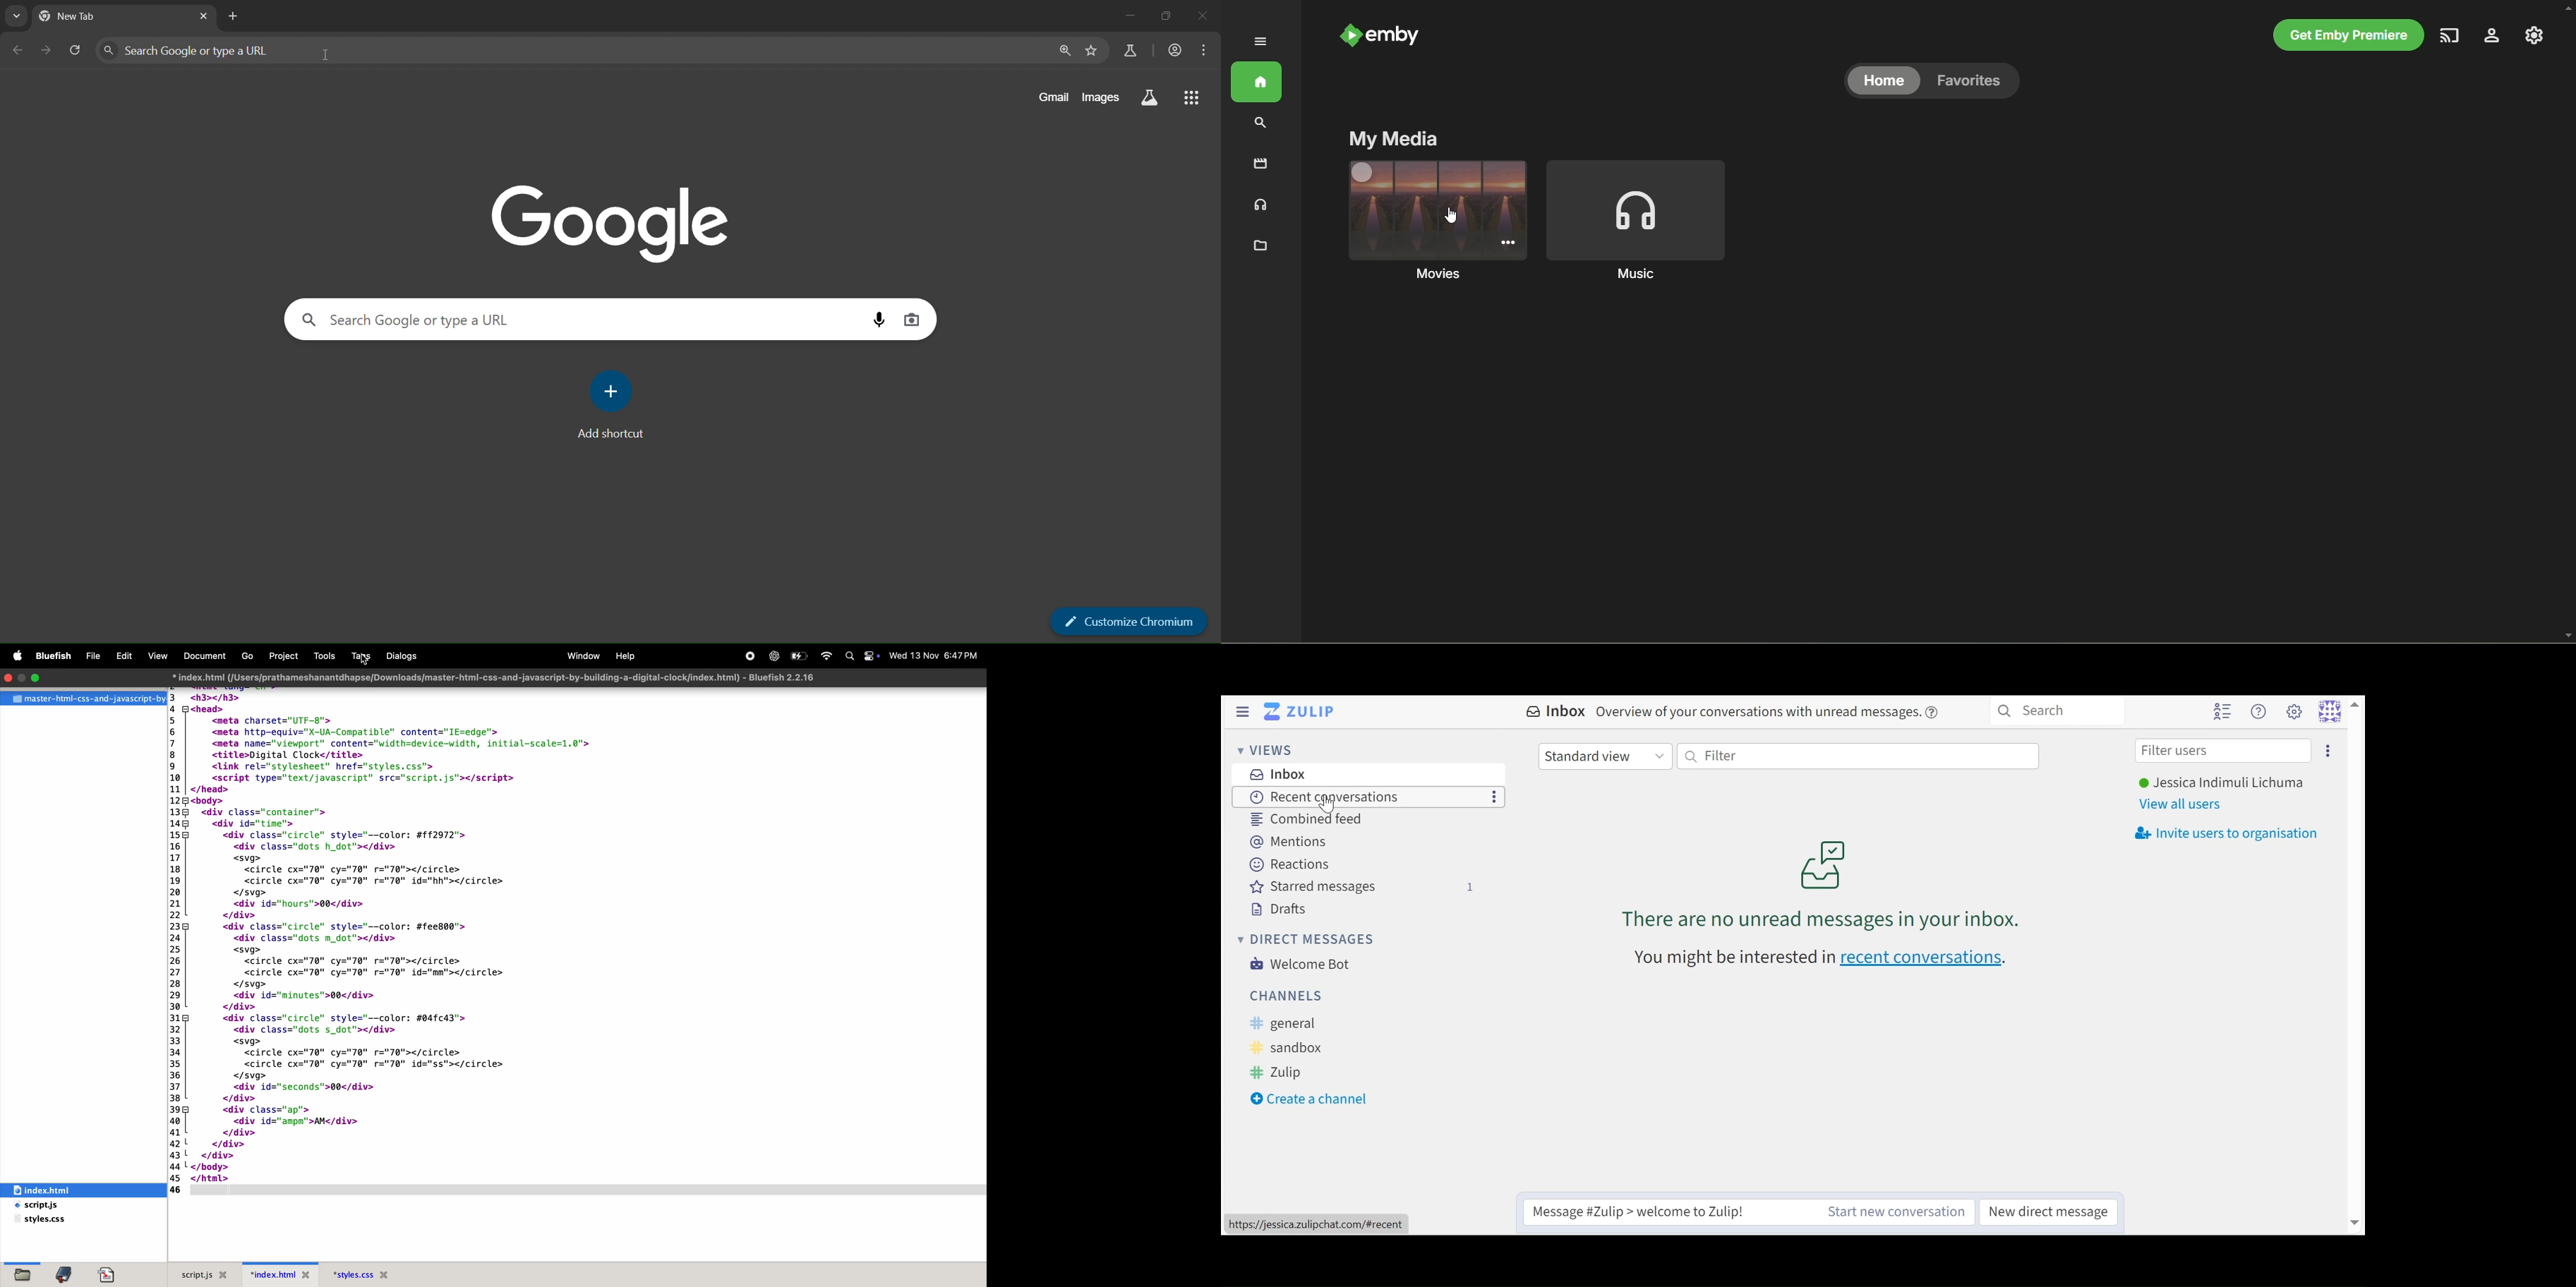  I want to click on Search Google or type a URL, so click(419, 320).